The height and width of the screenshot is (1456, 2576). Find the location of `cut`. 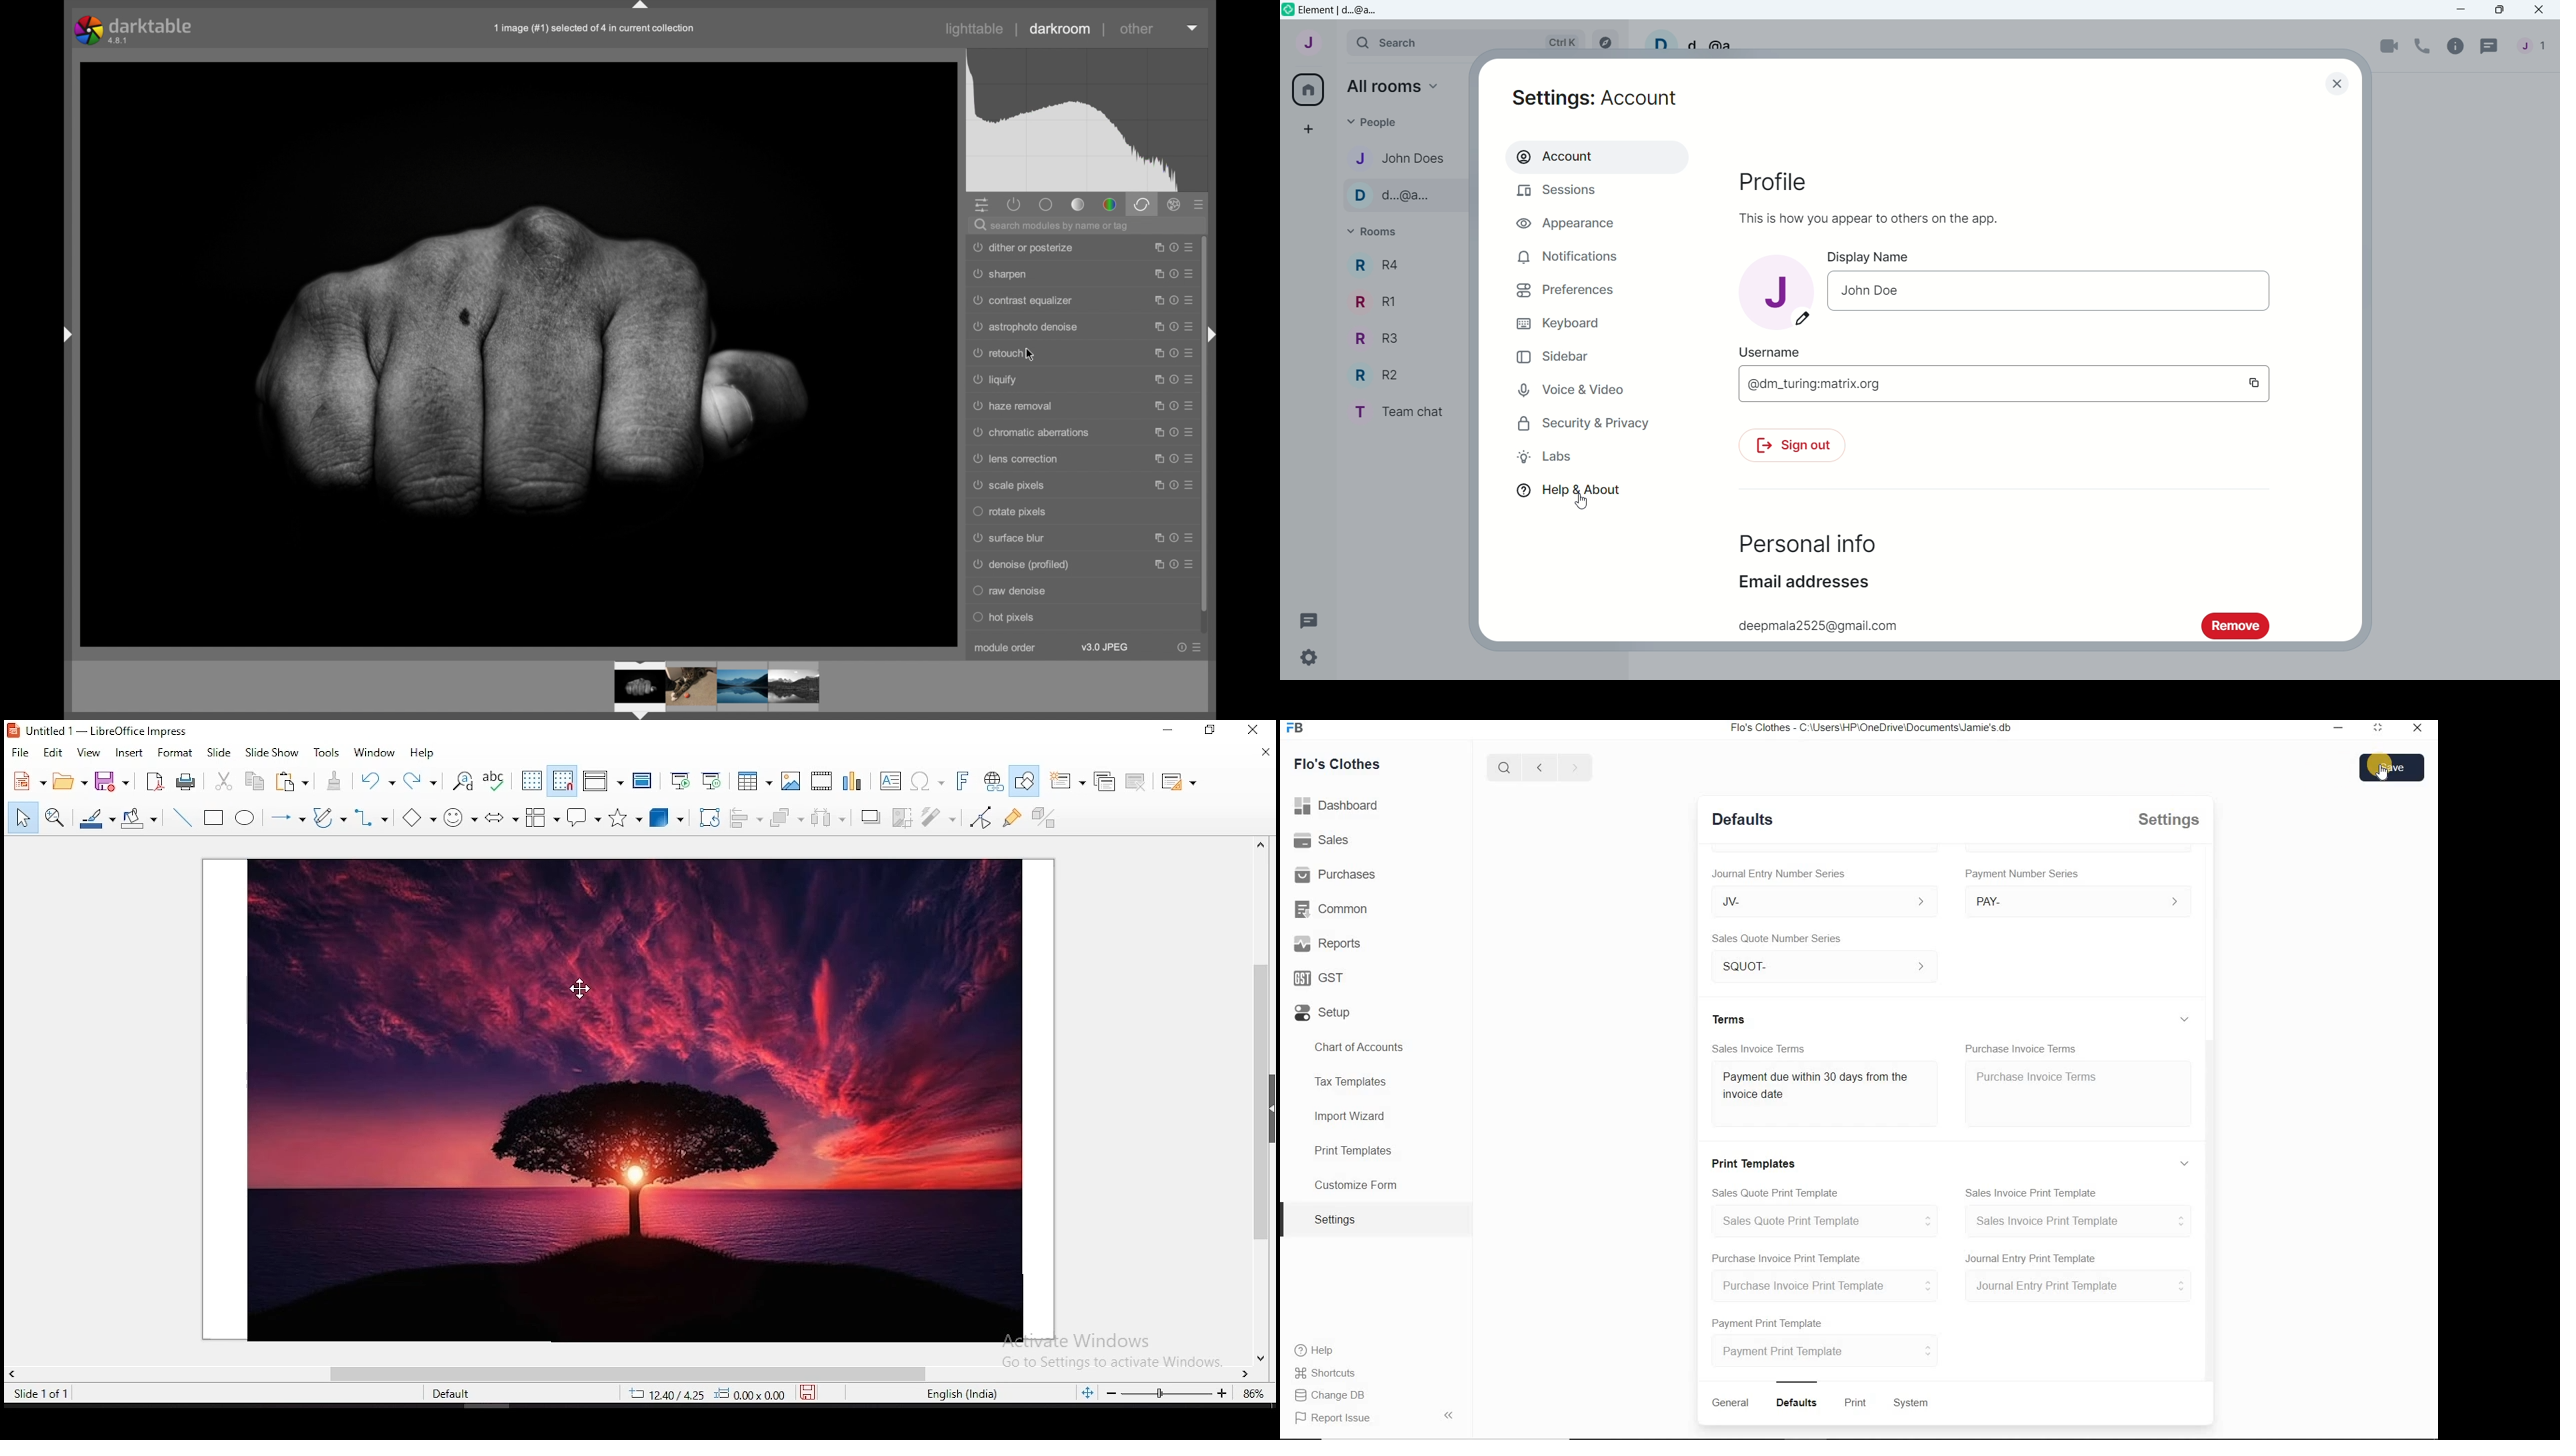

cut is located at coordinates (224, 781).